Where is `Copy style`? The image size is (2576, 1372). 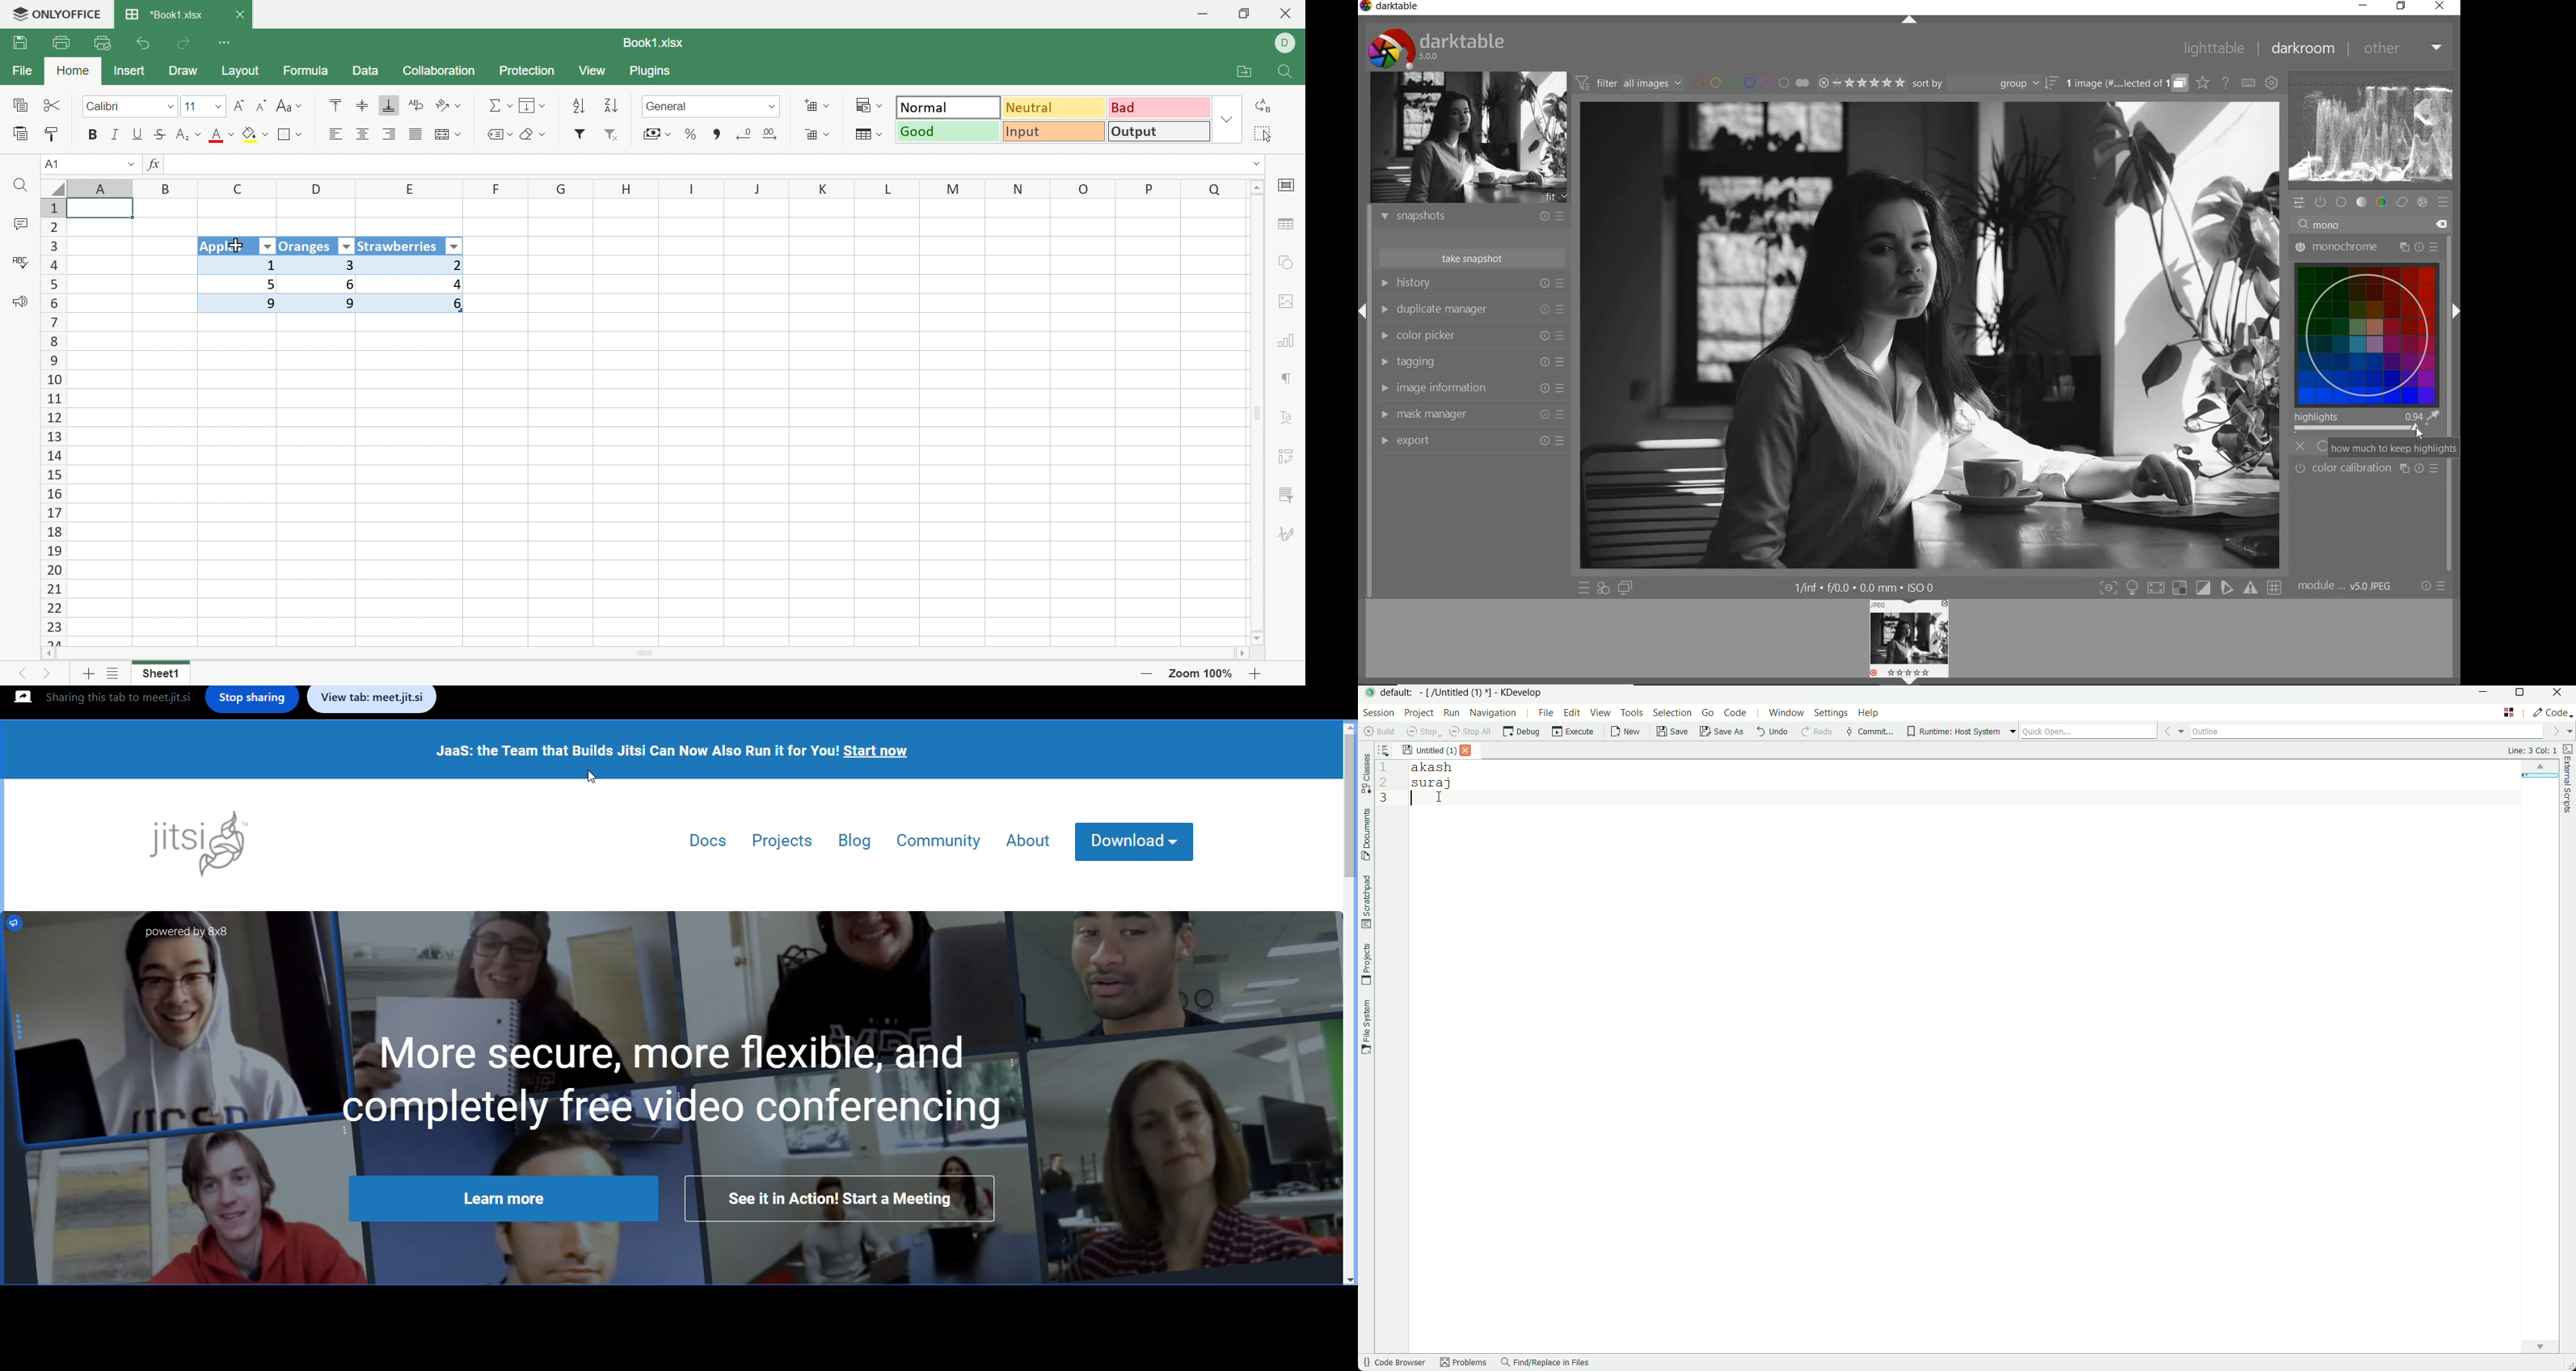 Copy style is located at coordinates (54, 133).